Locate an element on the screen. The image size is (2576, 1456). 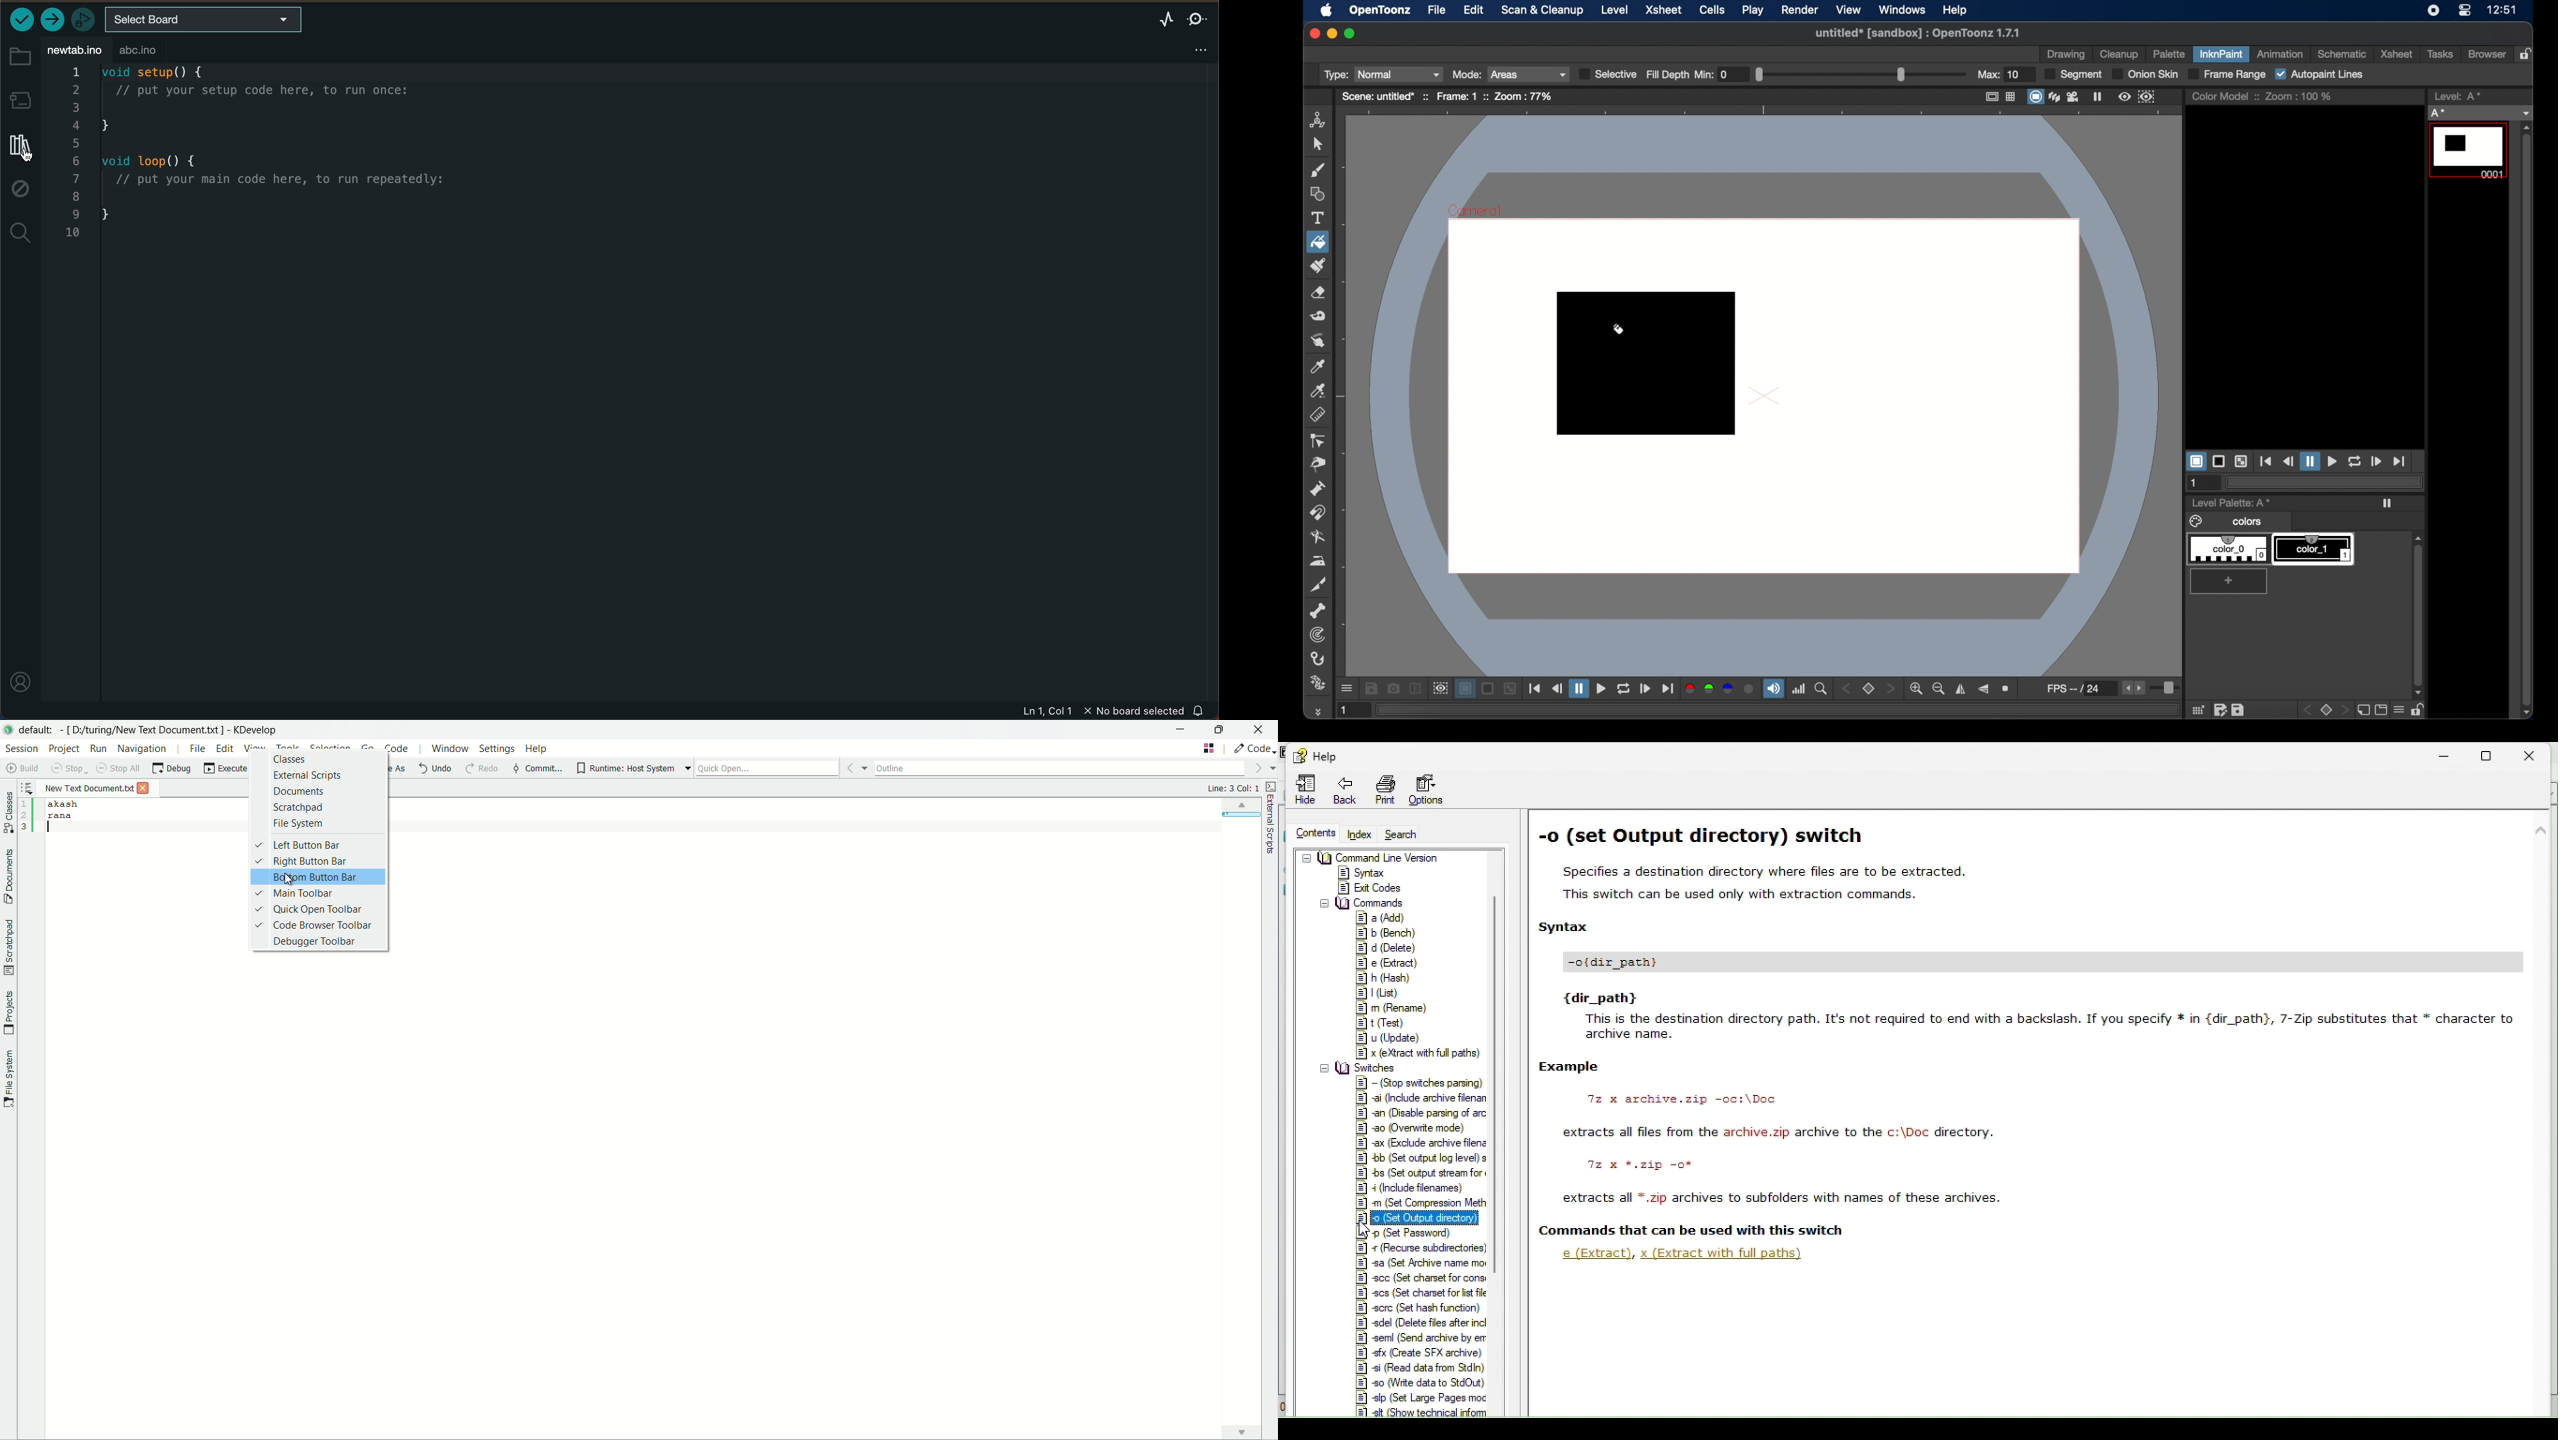
Gender information is located at coordinates (1349, 873).